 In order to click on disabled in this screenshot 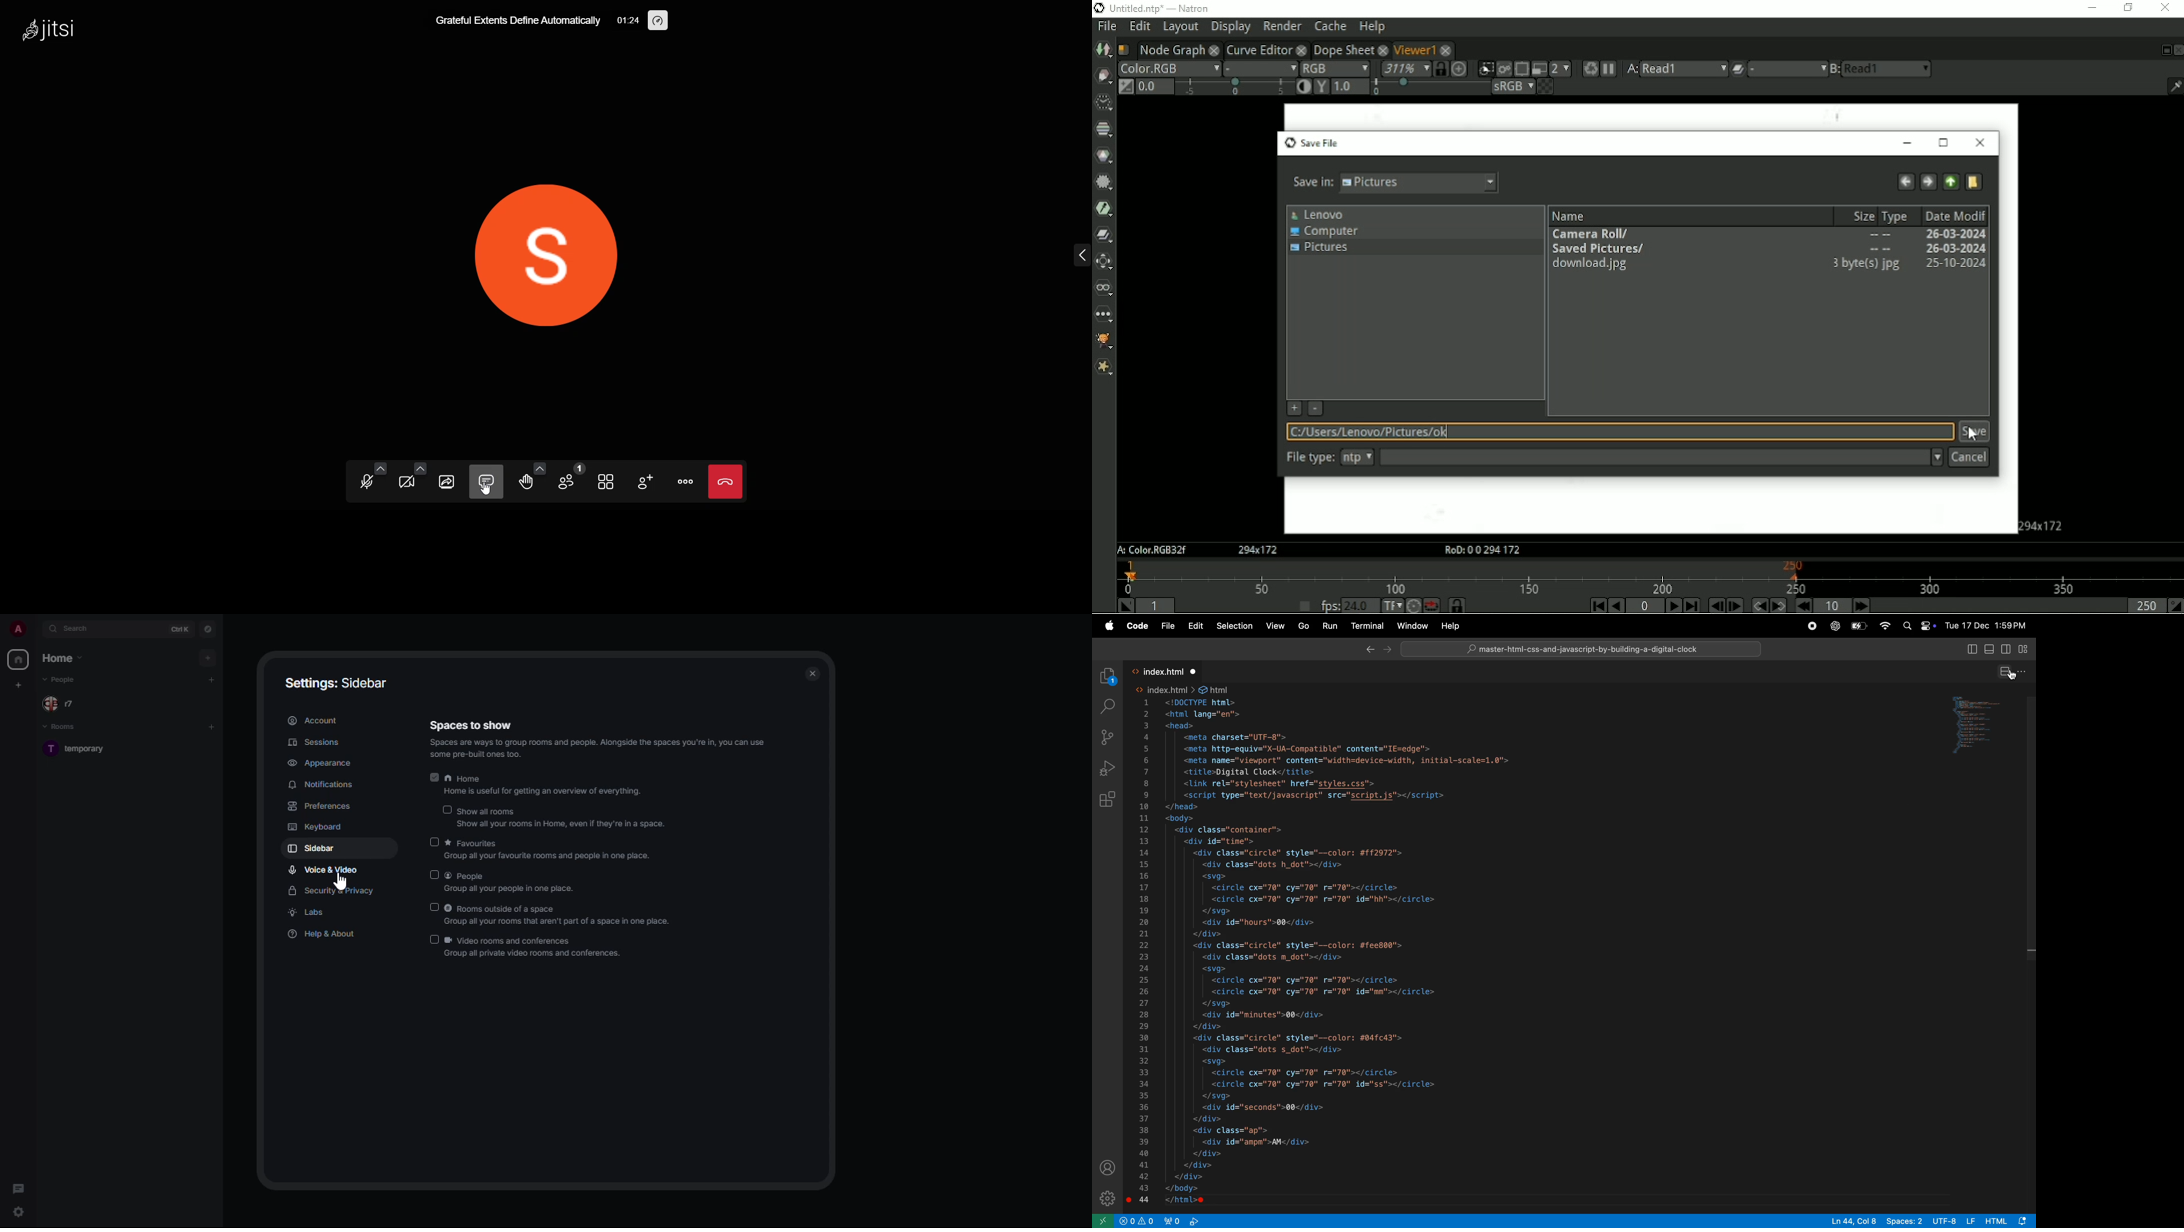, I will do `click(435, 843)`.